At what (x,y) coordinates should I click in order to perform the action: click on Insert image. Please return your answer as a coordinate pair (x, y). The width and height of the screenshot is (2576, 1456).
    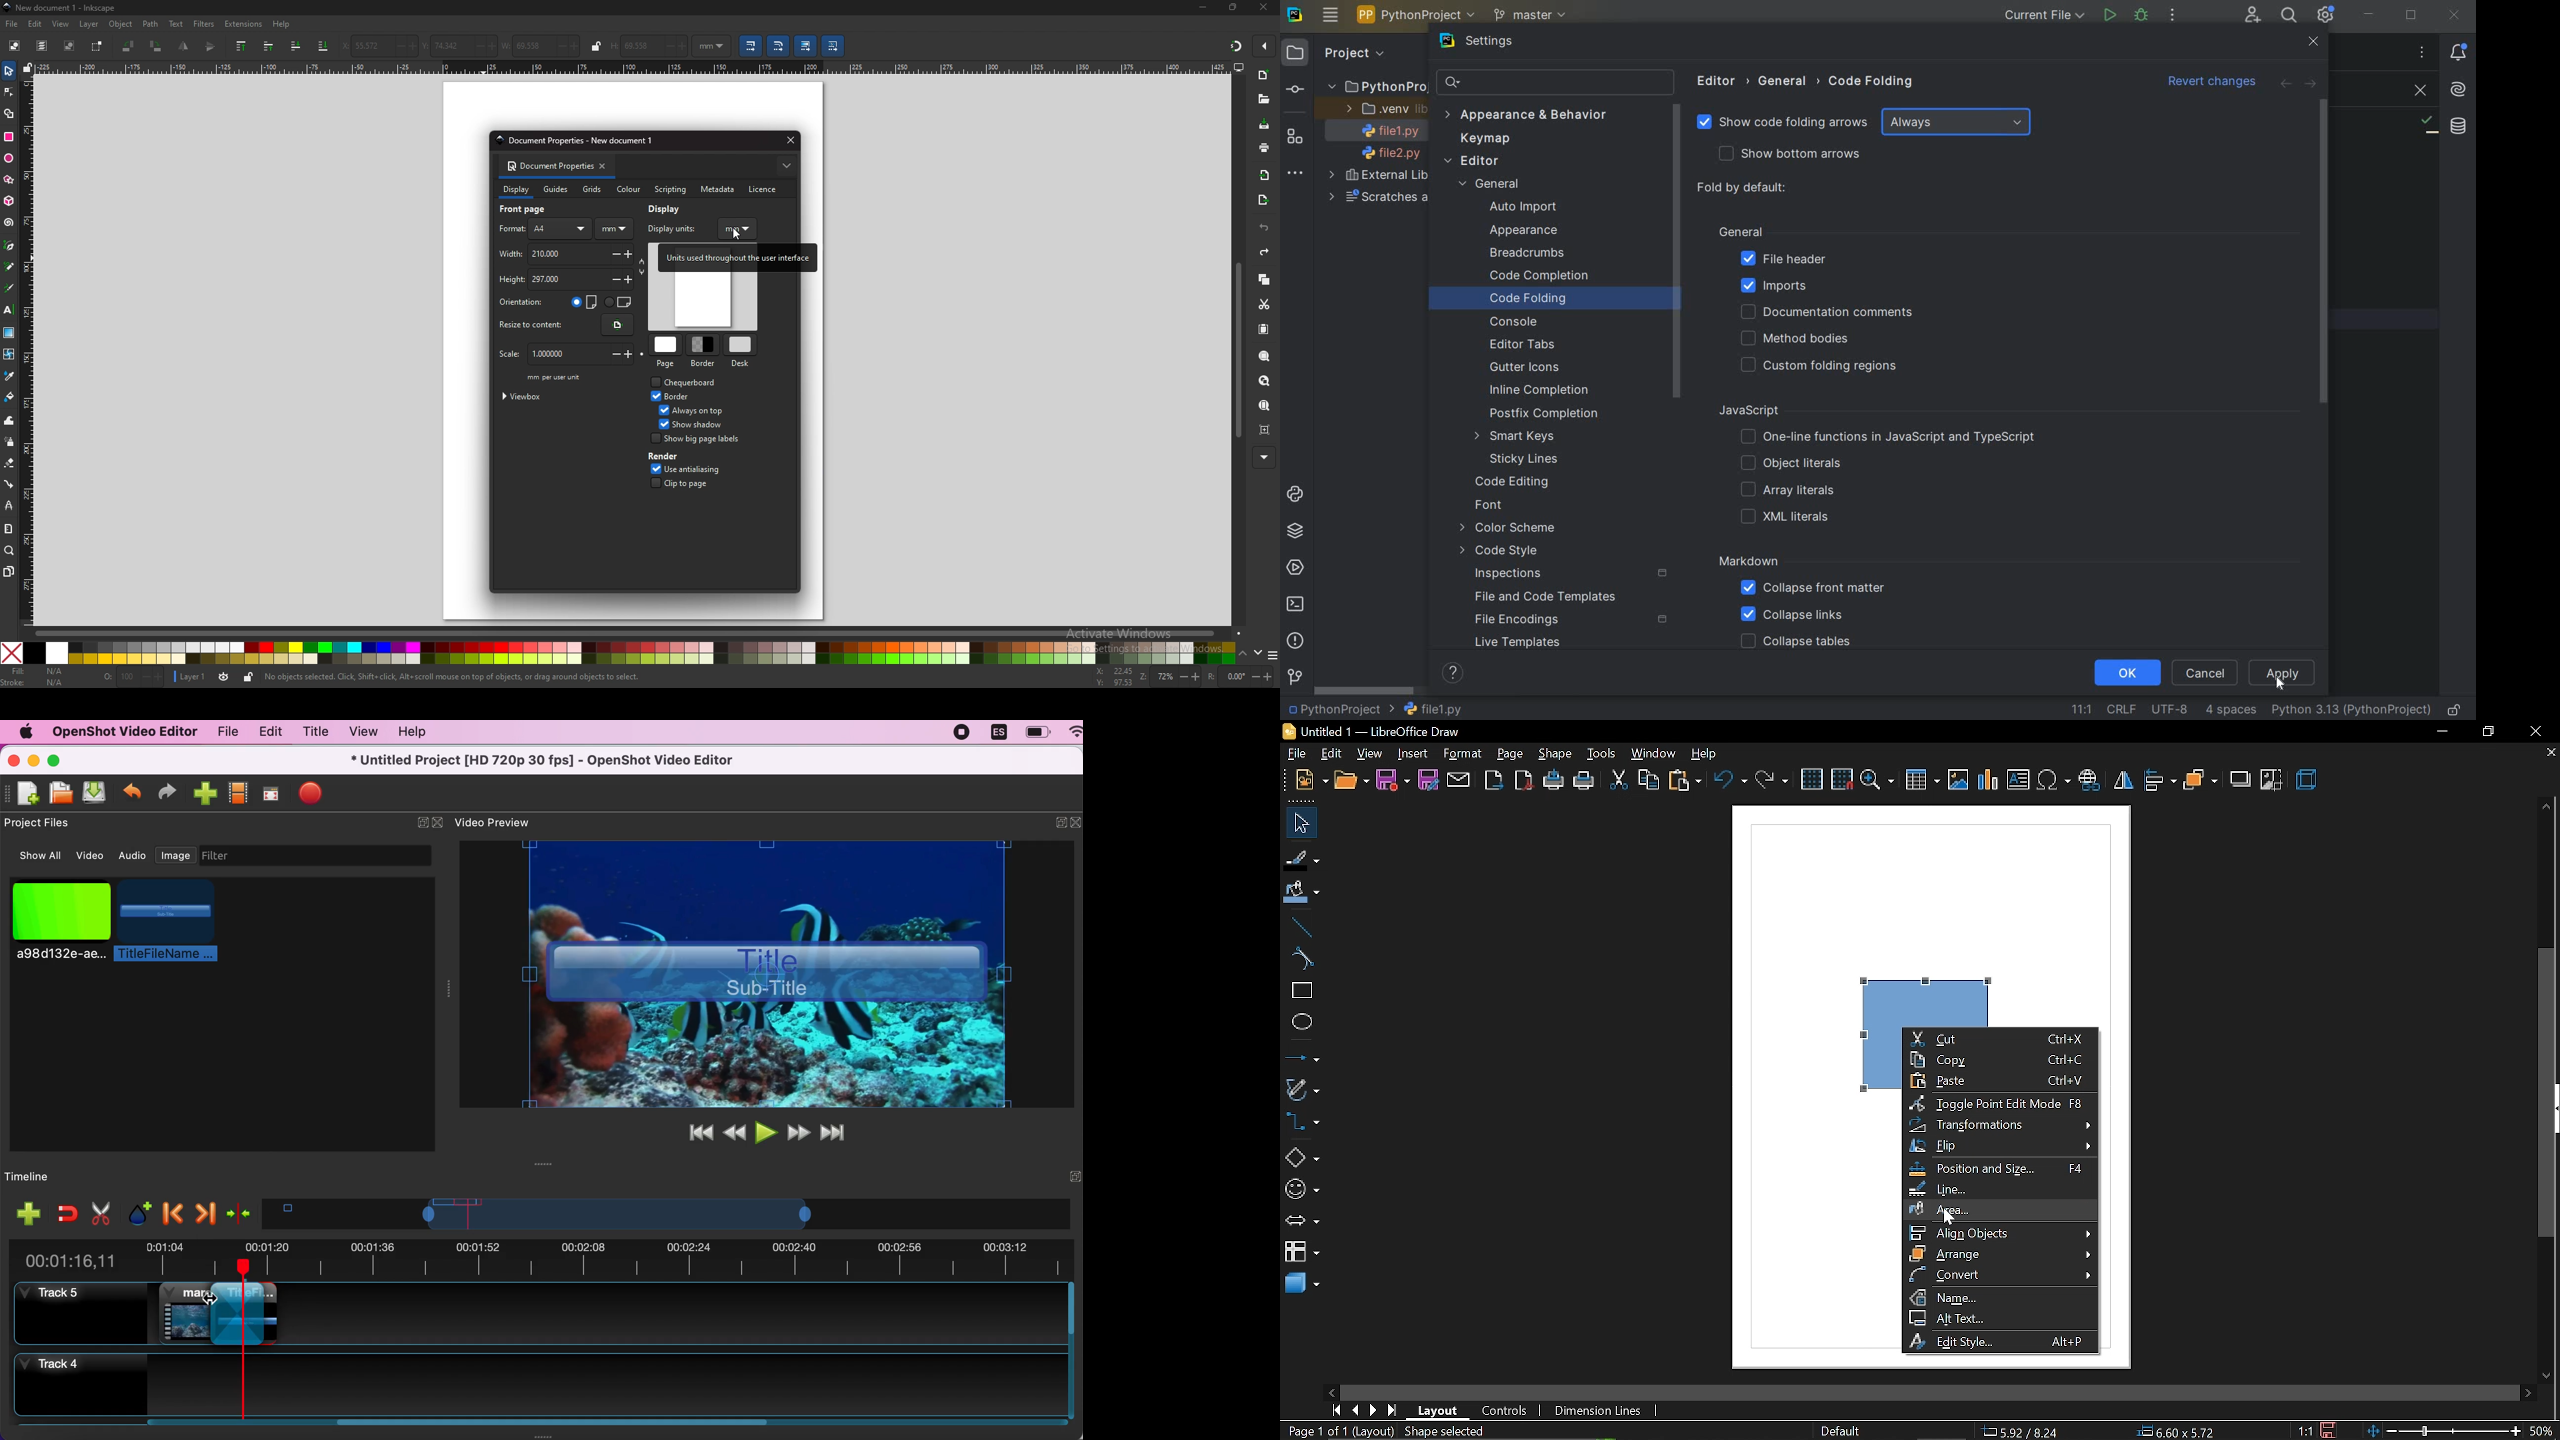
    Looking at the image, I should click on (1958, 780).